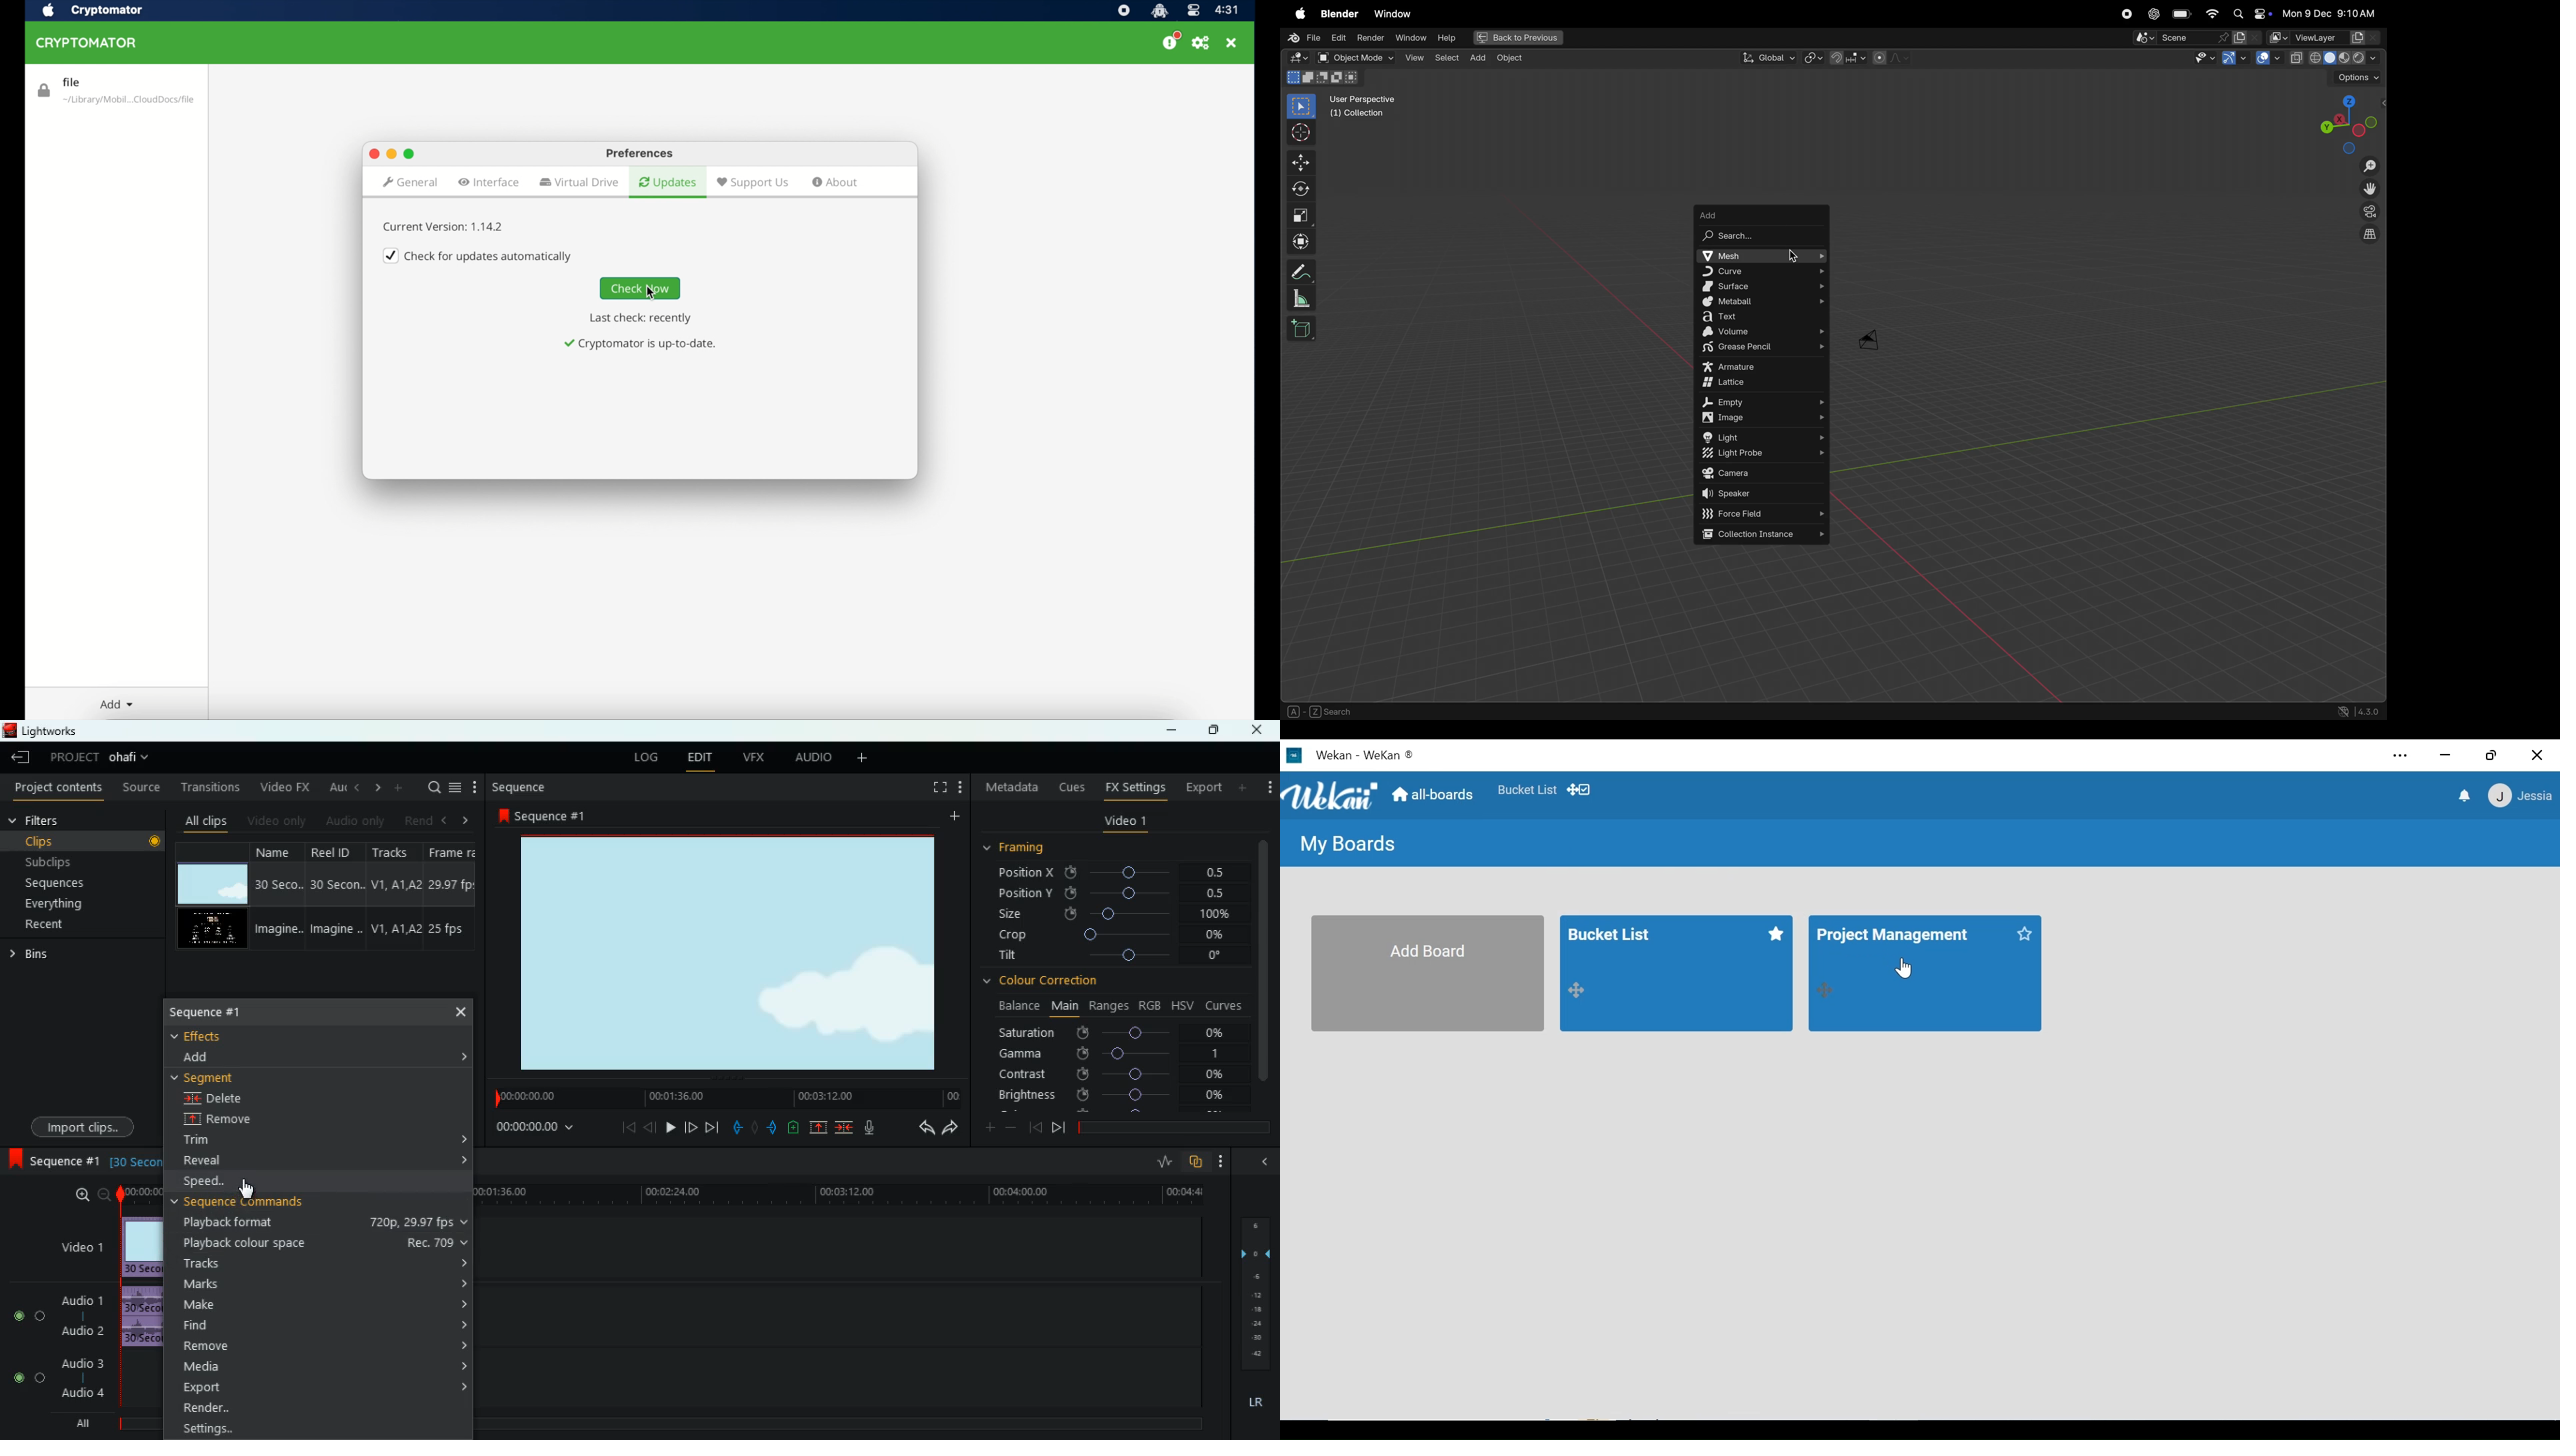 The image size is (2576, 1456). I want to click on video 1, so click(1123, 822).